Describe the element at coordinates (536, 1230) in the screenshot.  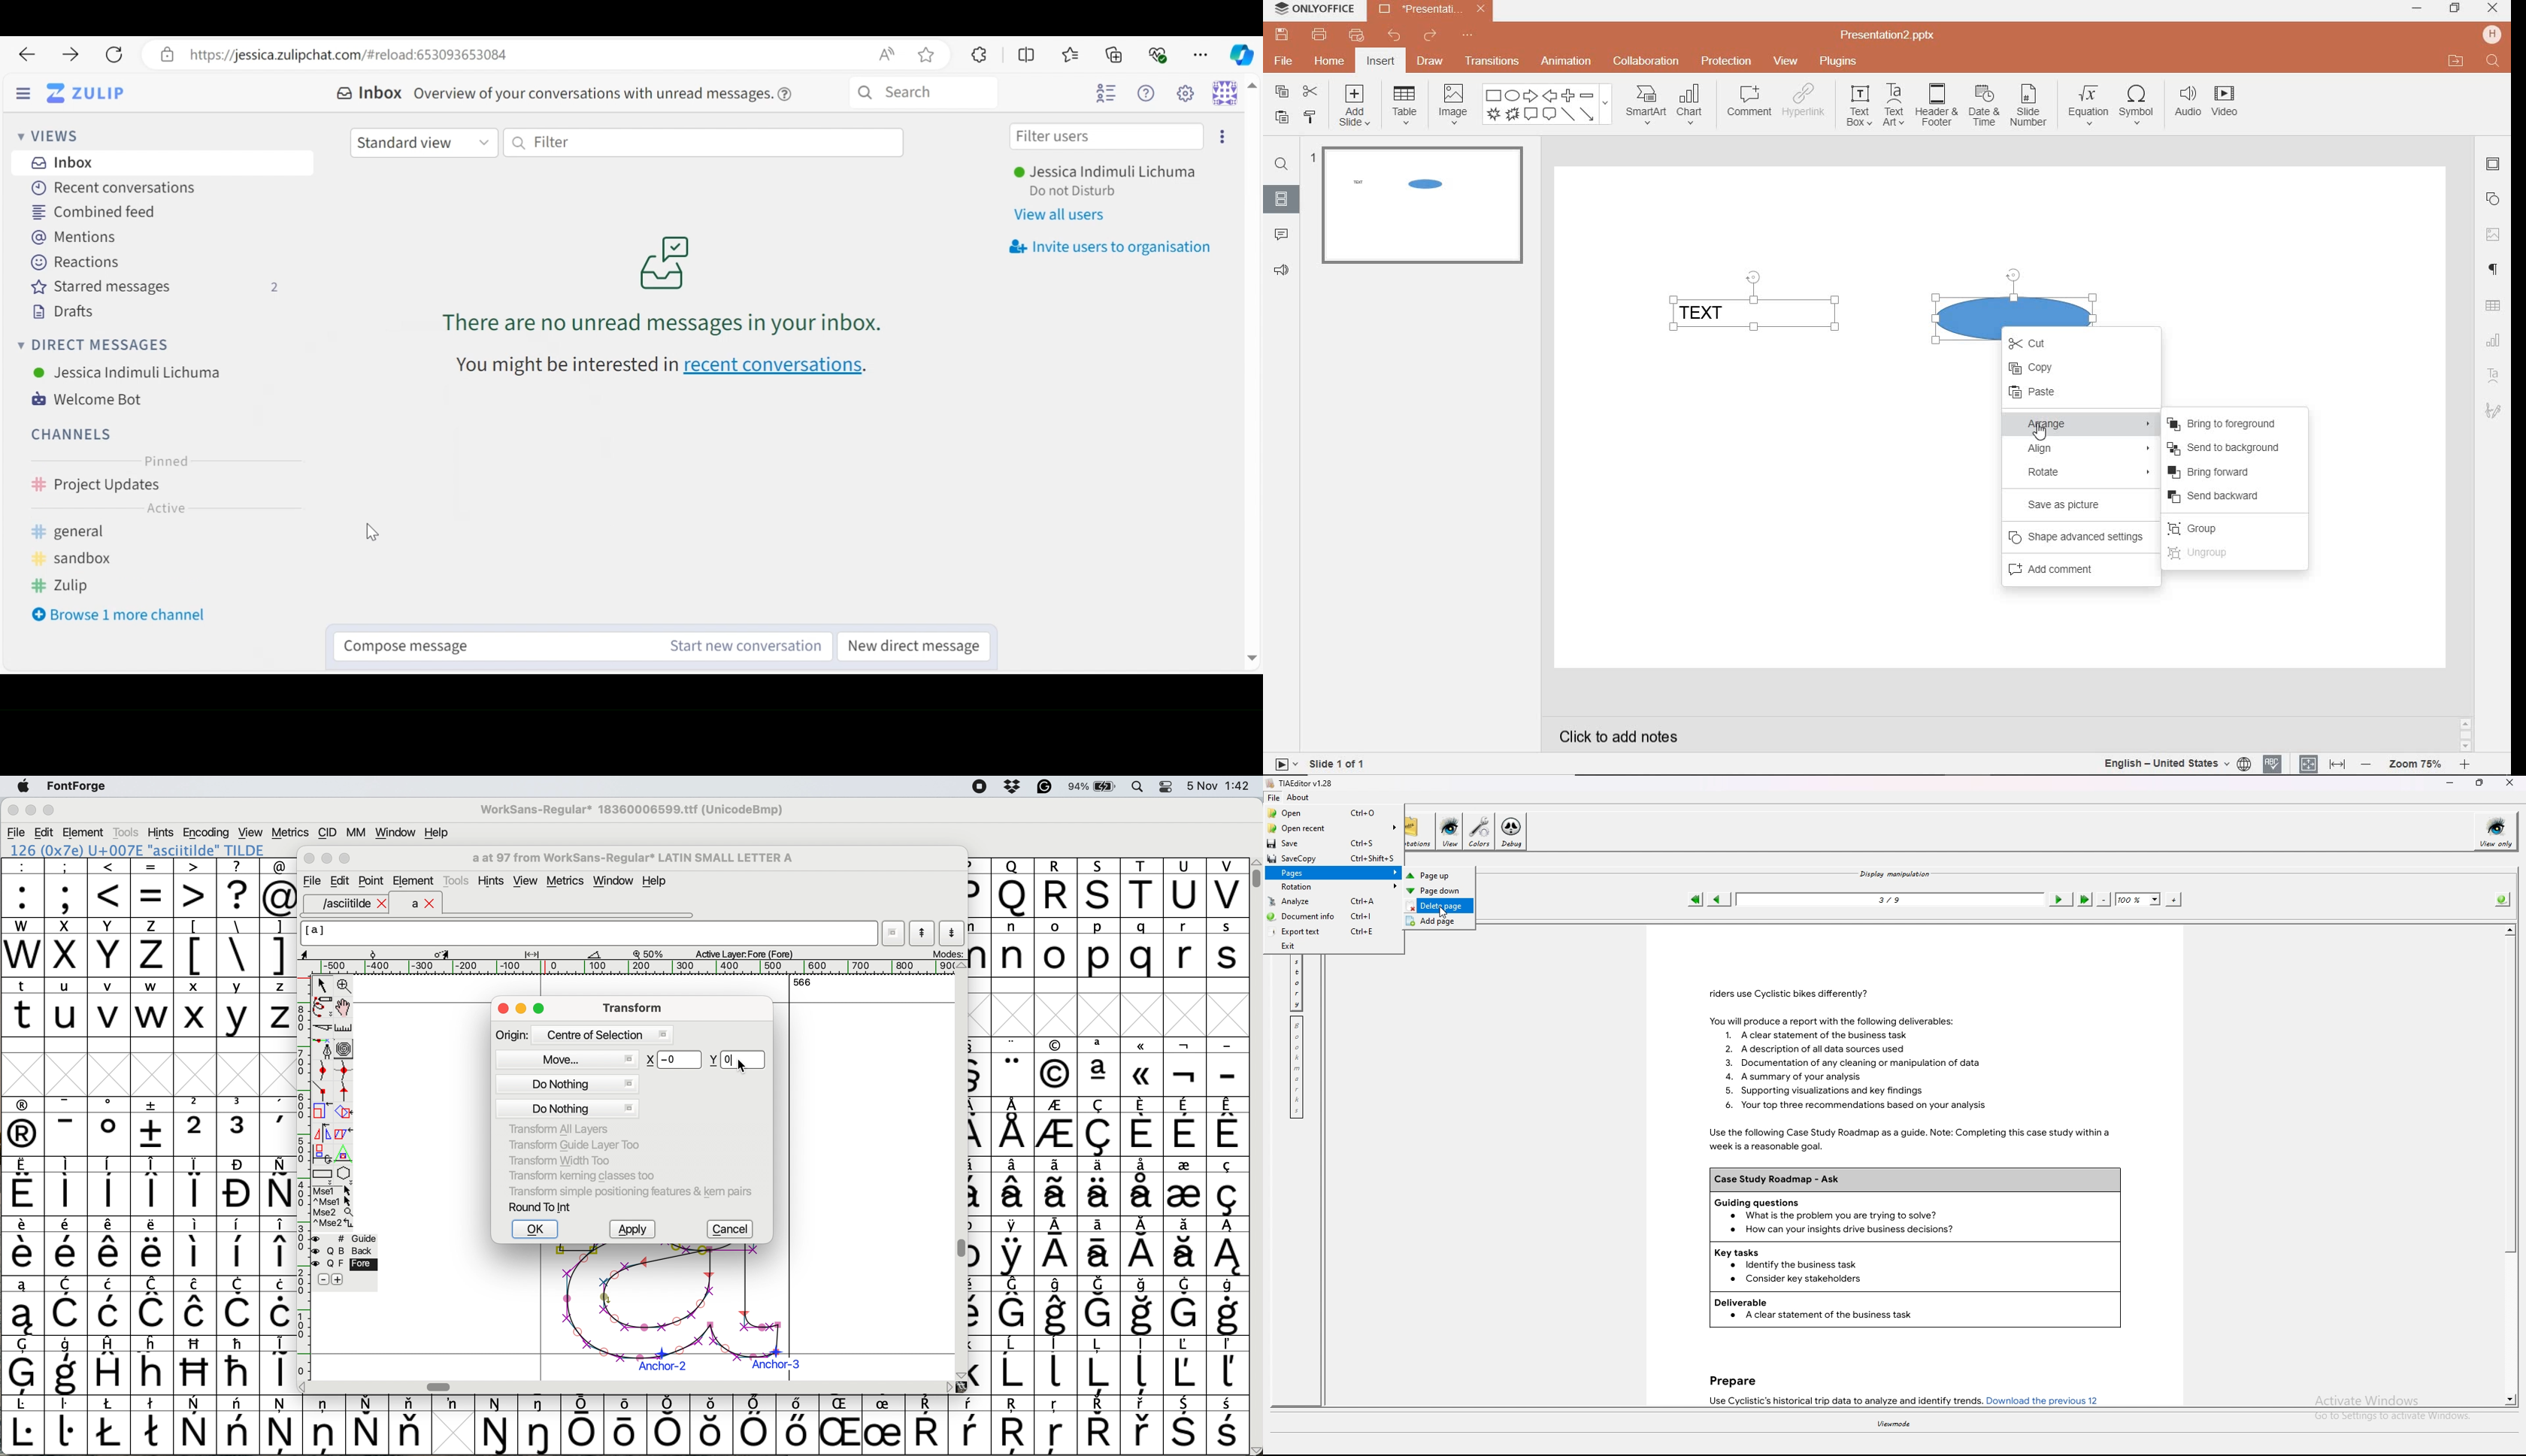
I see `ok` at that location.